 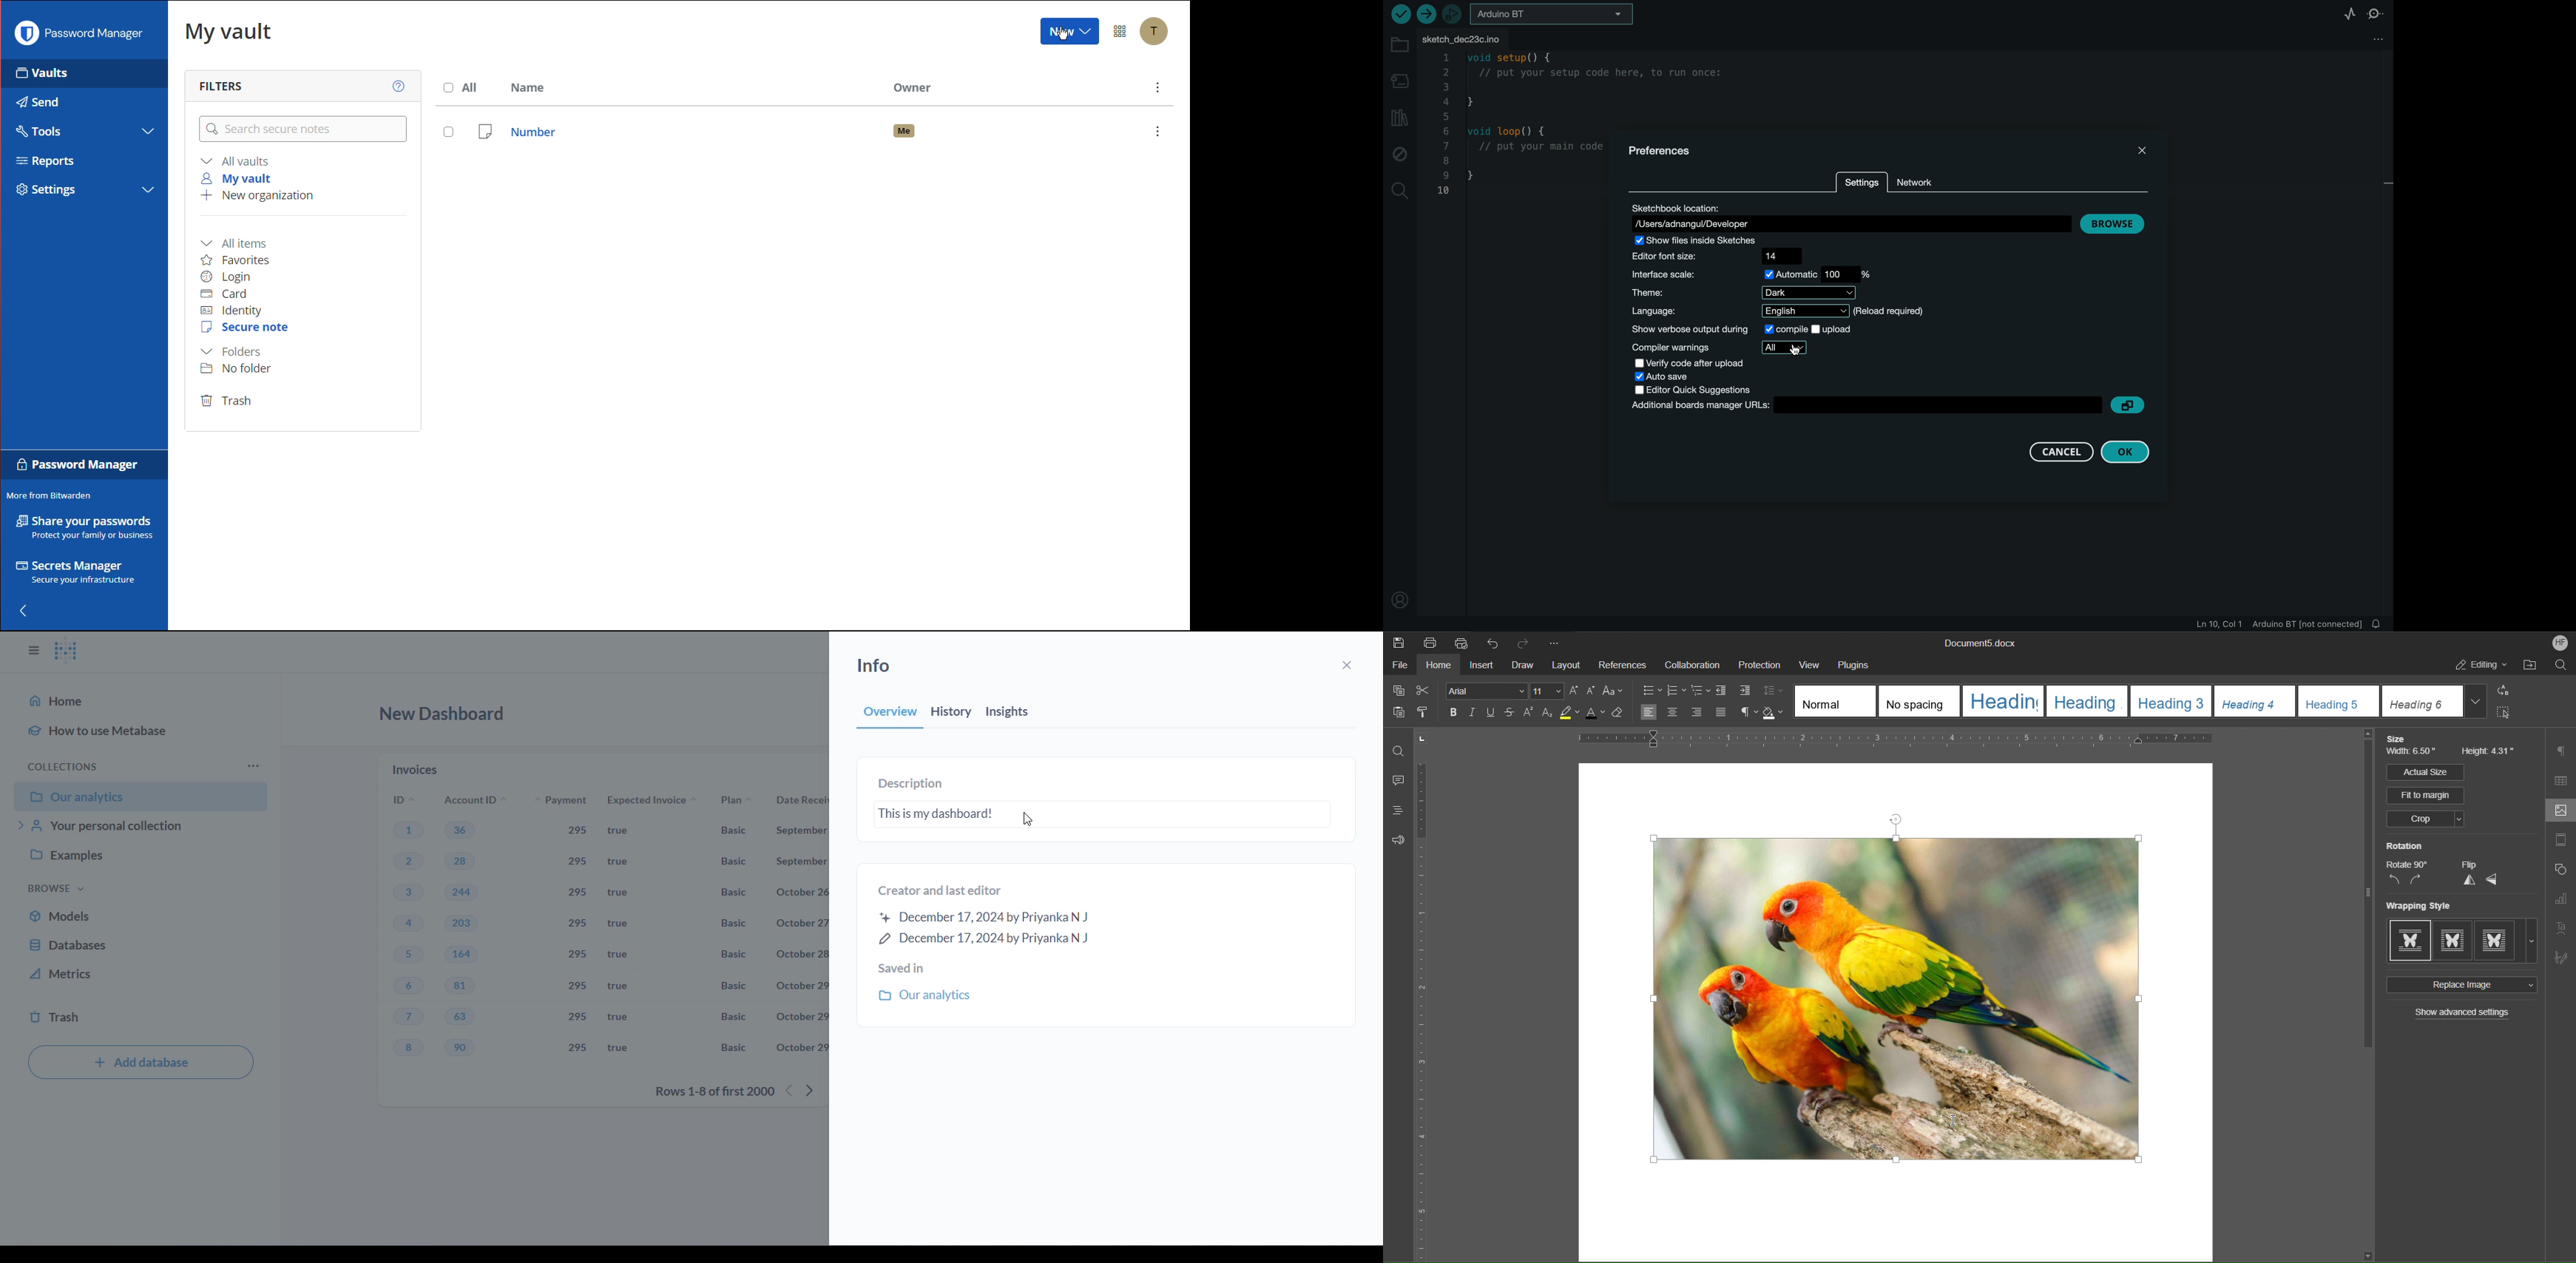 What do you see at coordinates (1760, 665) in the screenshot?
I see `Protection` at bounding box center [1760, 665].